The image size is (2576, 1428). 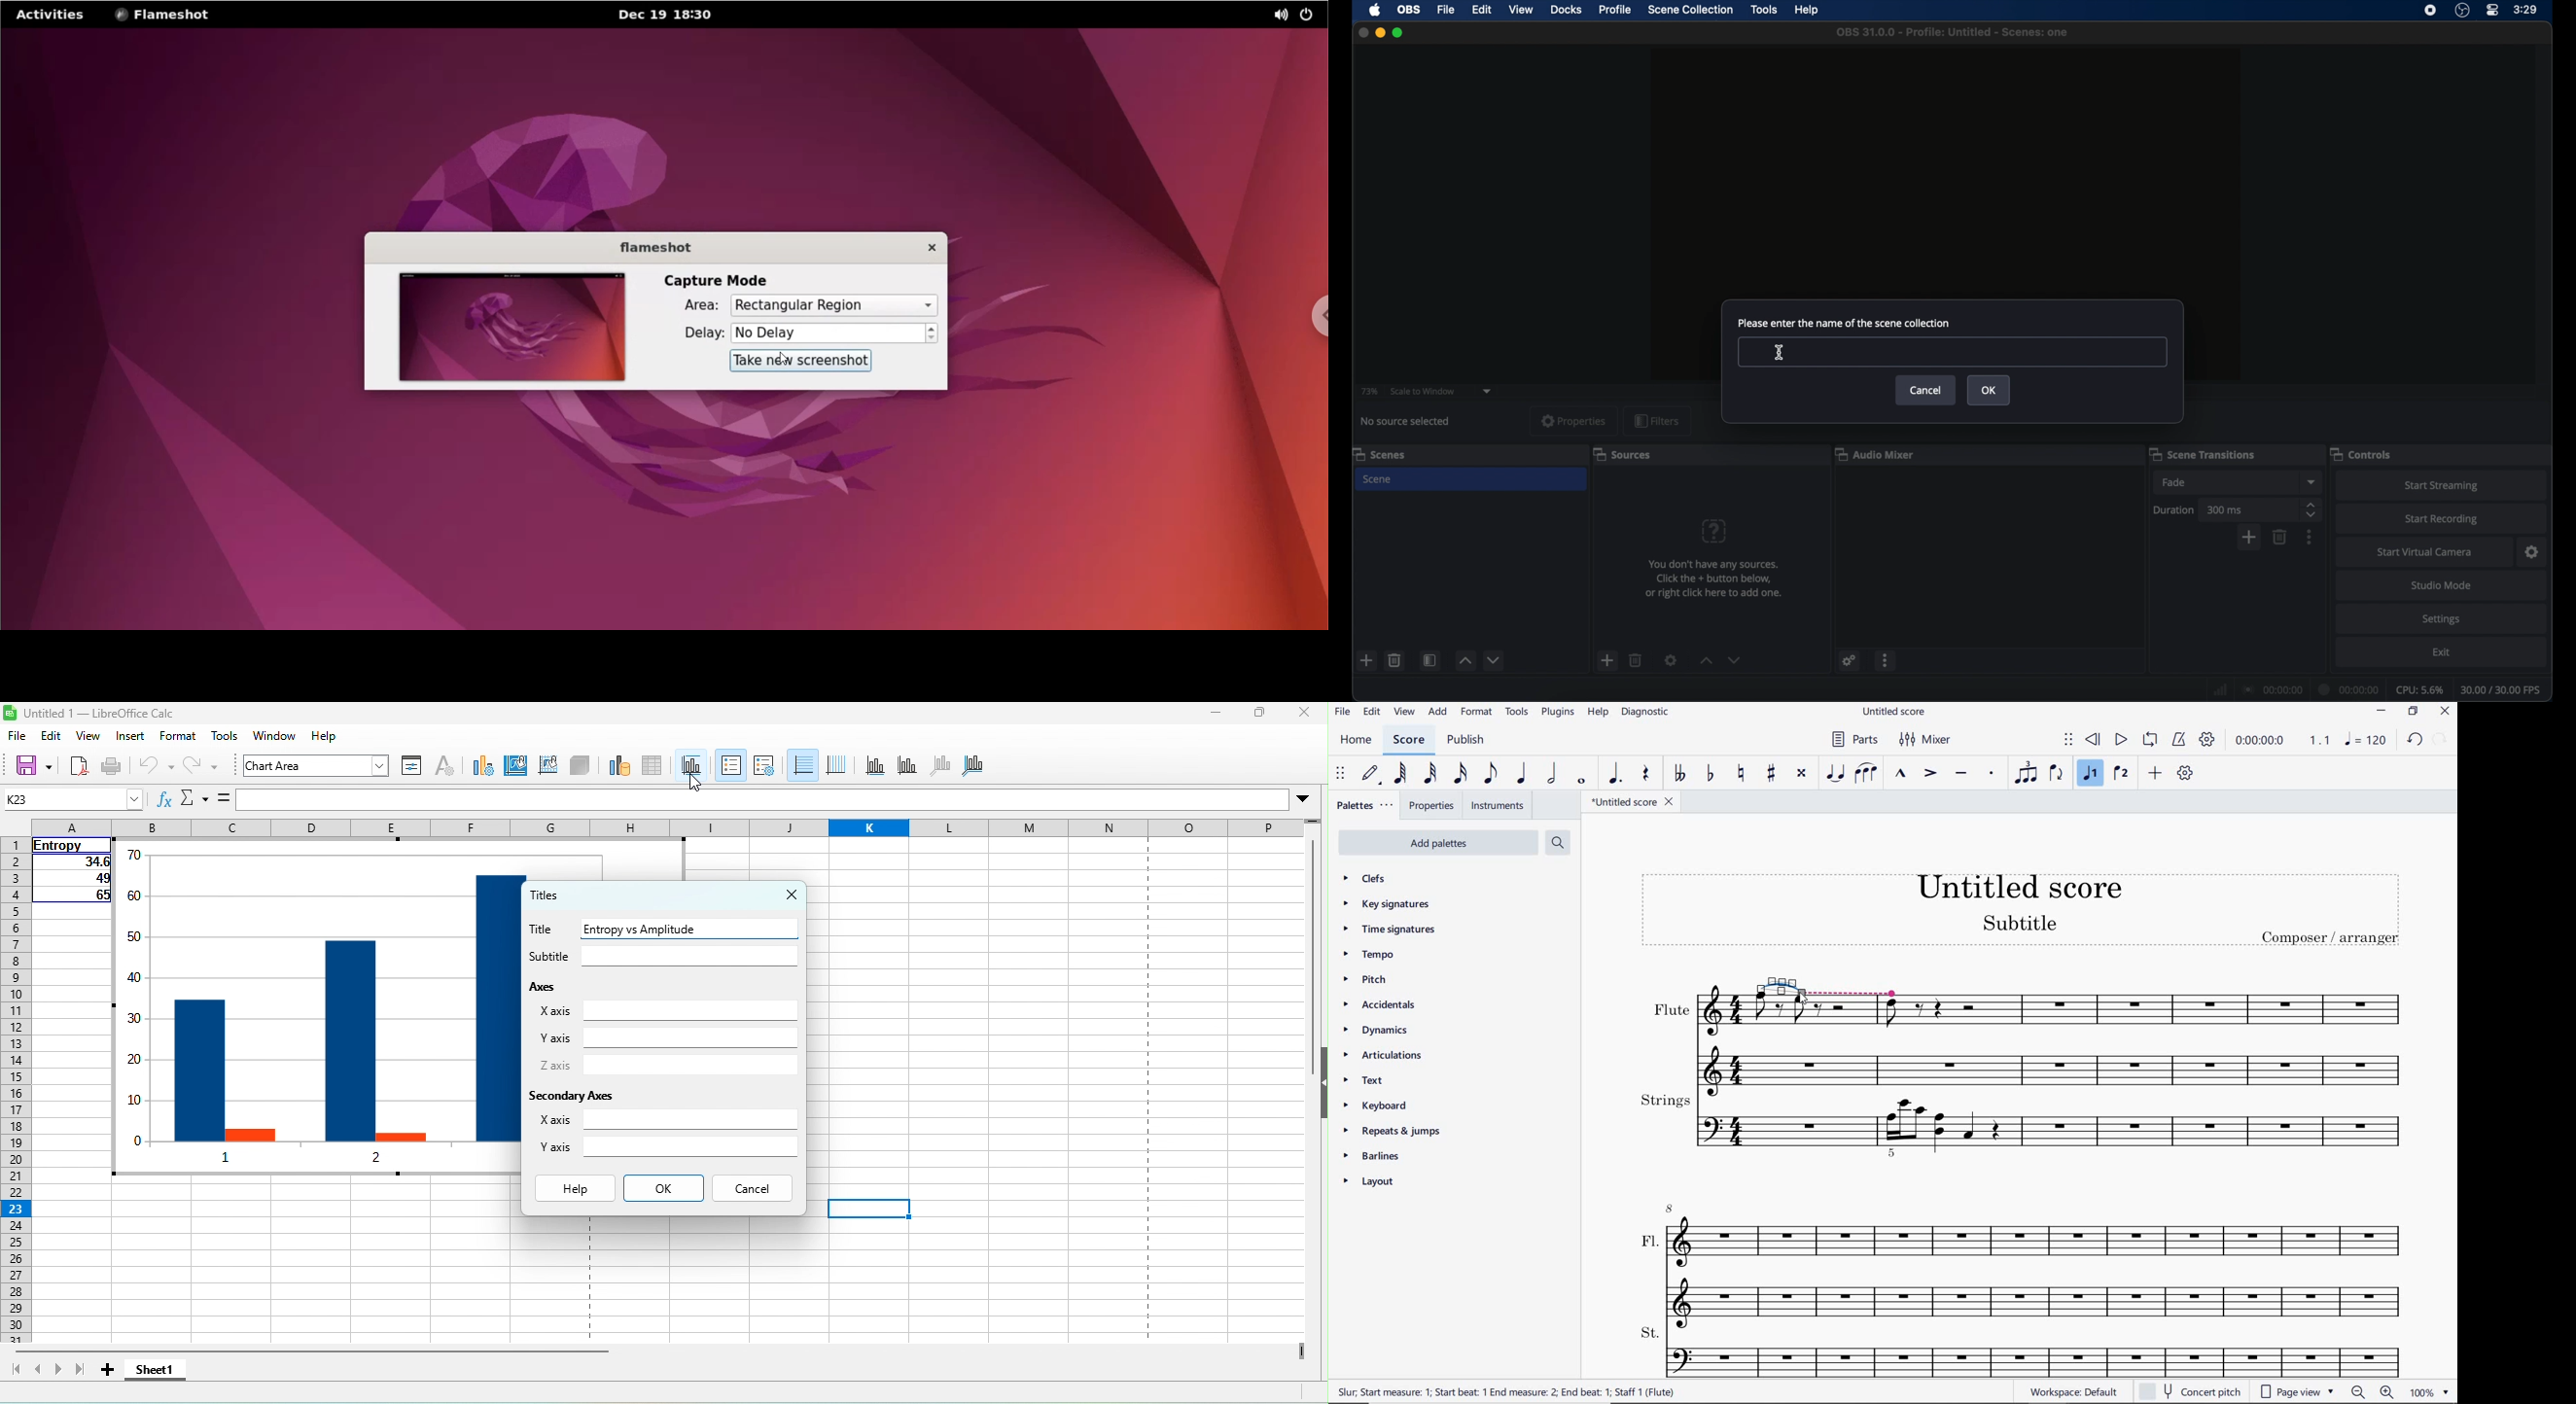 What do you see at coordinates (1387, 904) in the screenshot?
I see `key signatures` at bounding box center [1387, 904].